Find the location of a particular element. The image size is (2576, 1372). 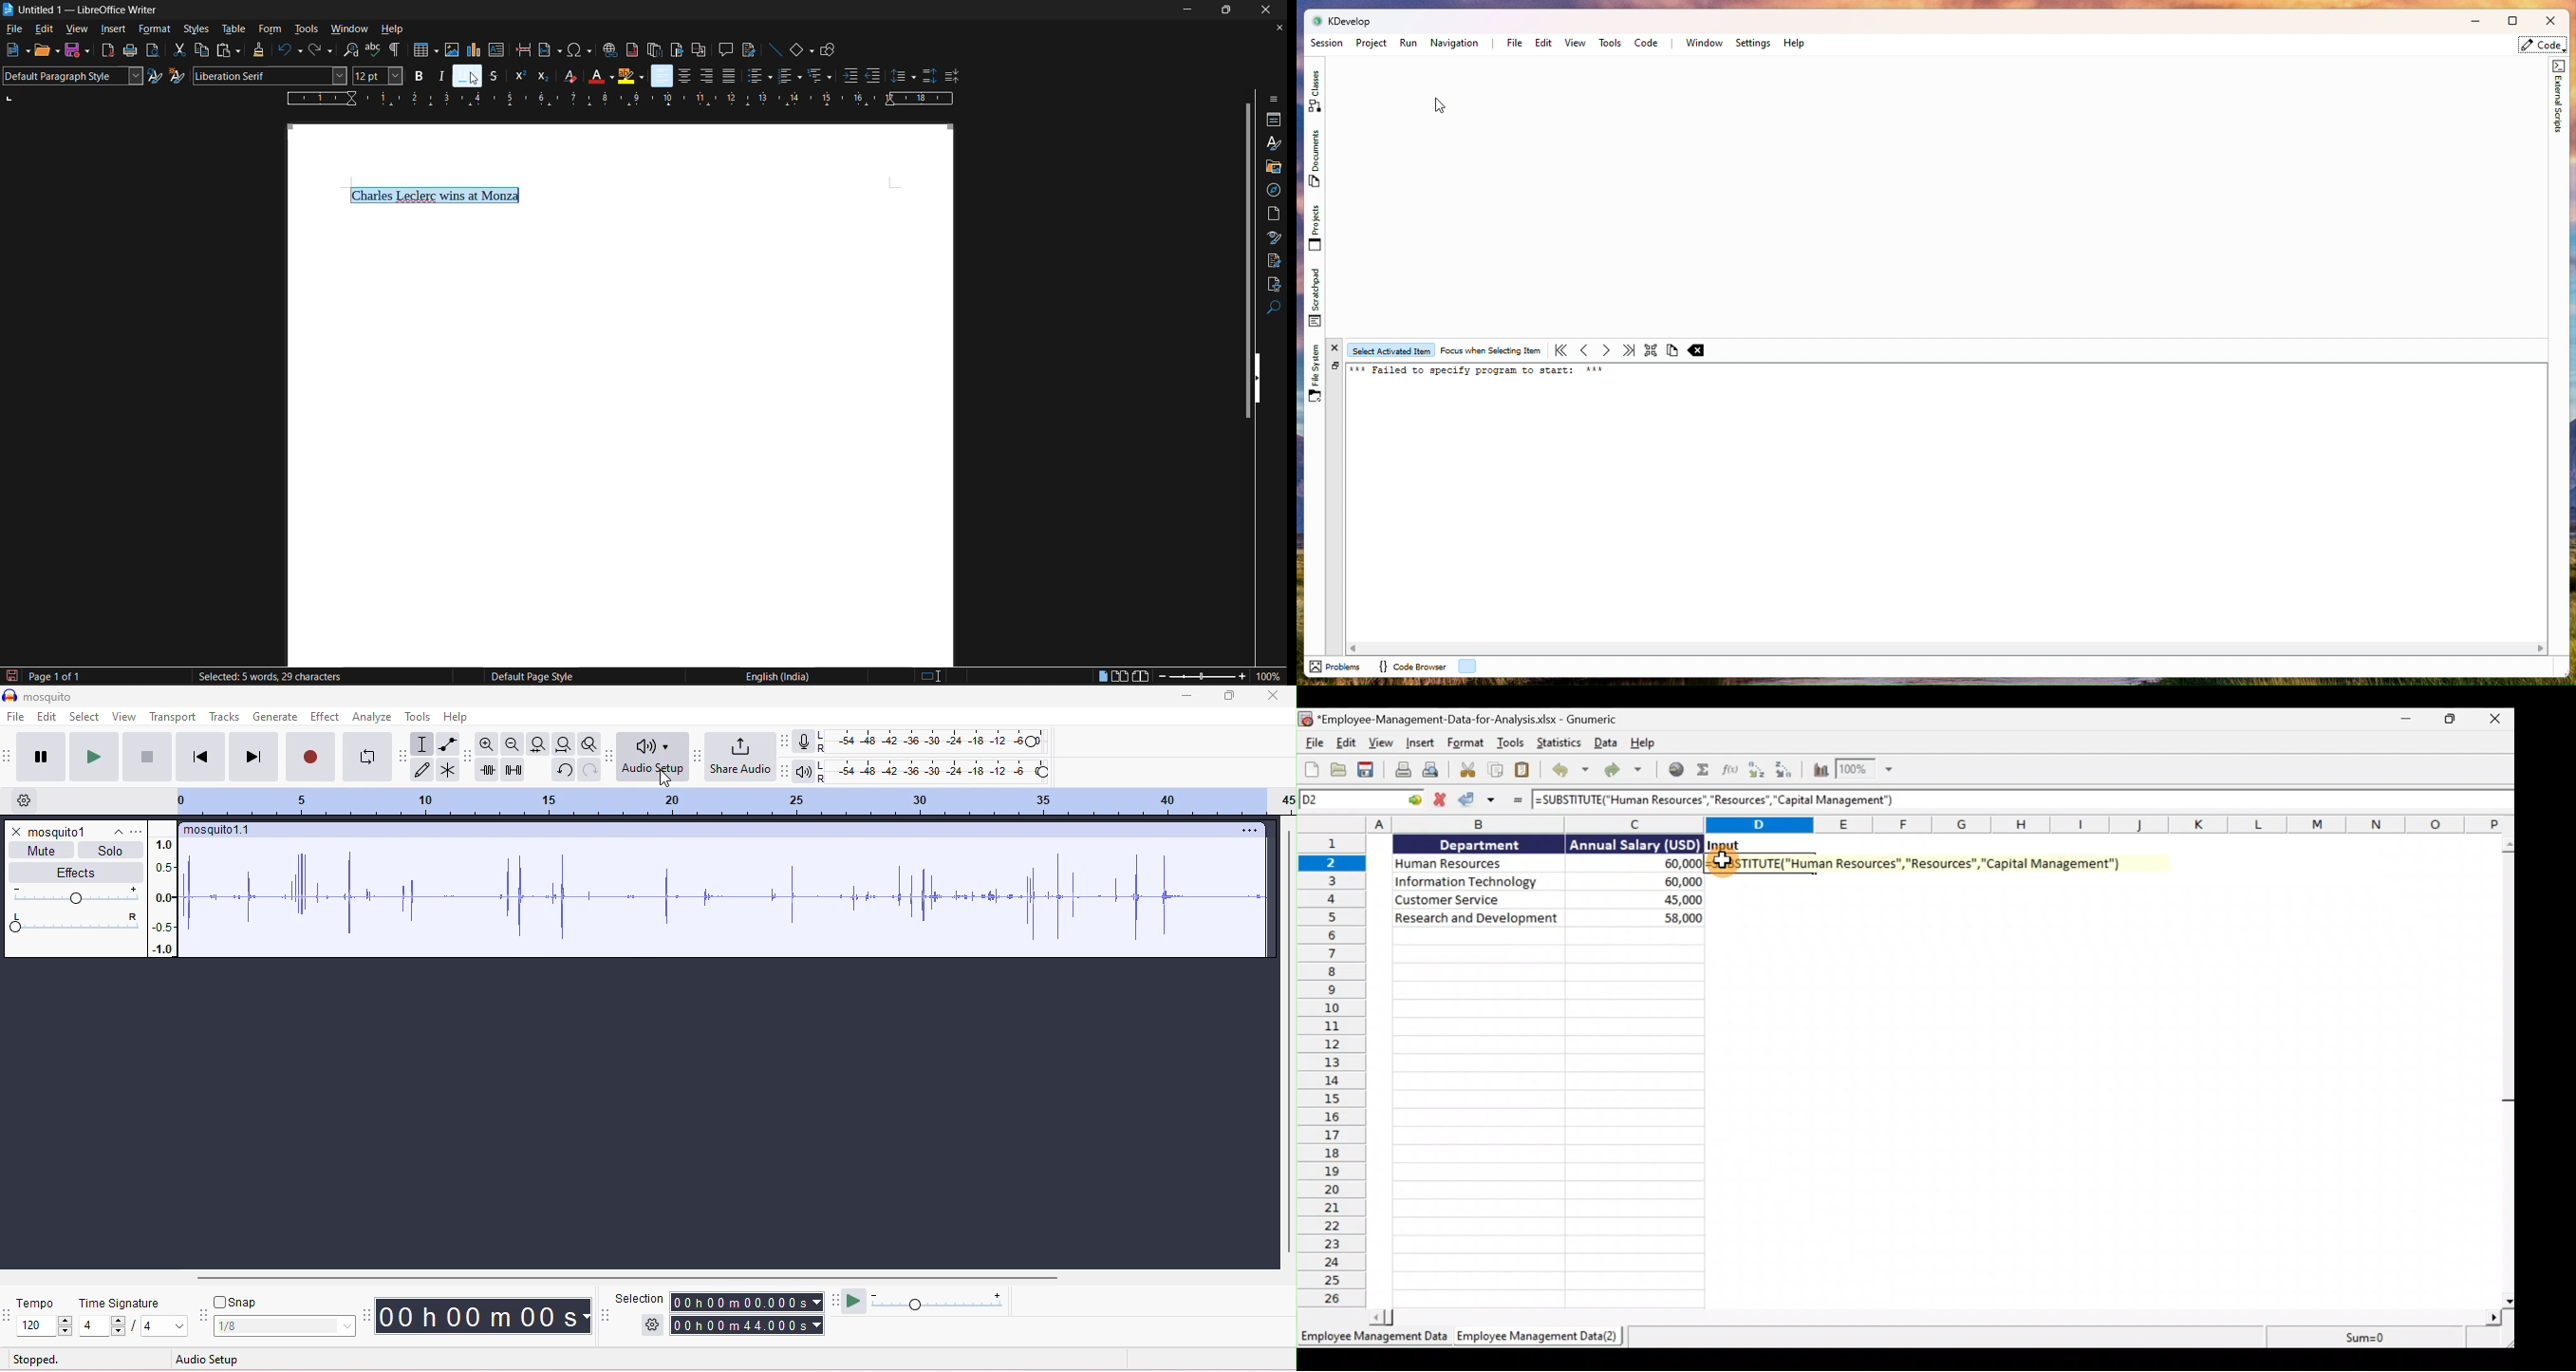

print is located at coordinates (131, 50).